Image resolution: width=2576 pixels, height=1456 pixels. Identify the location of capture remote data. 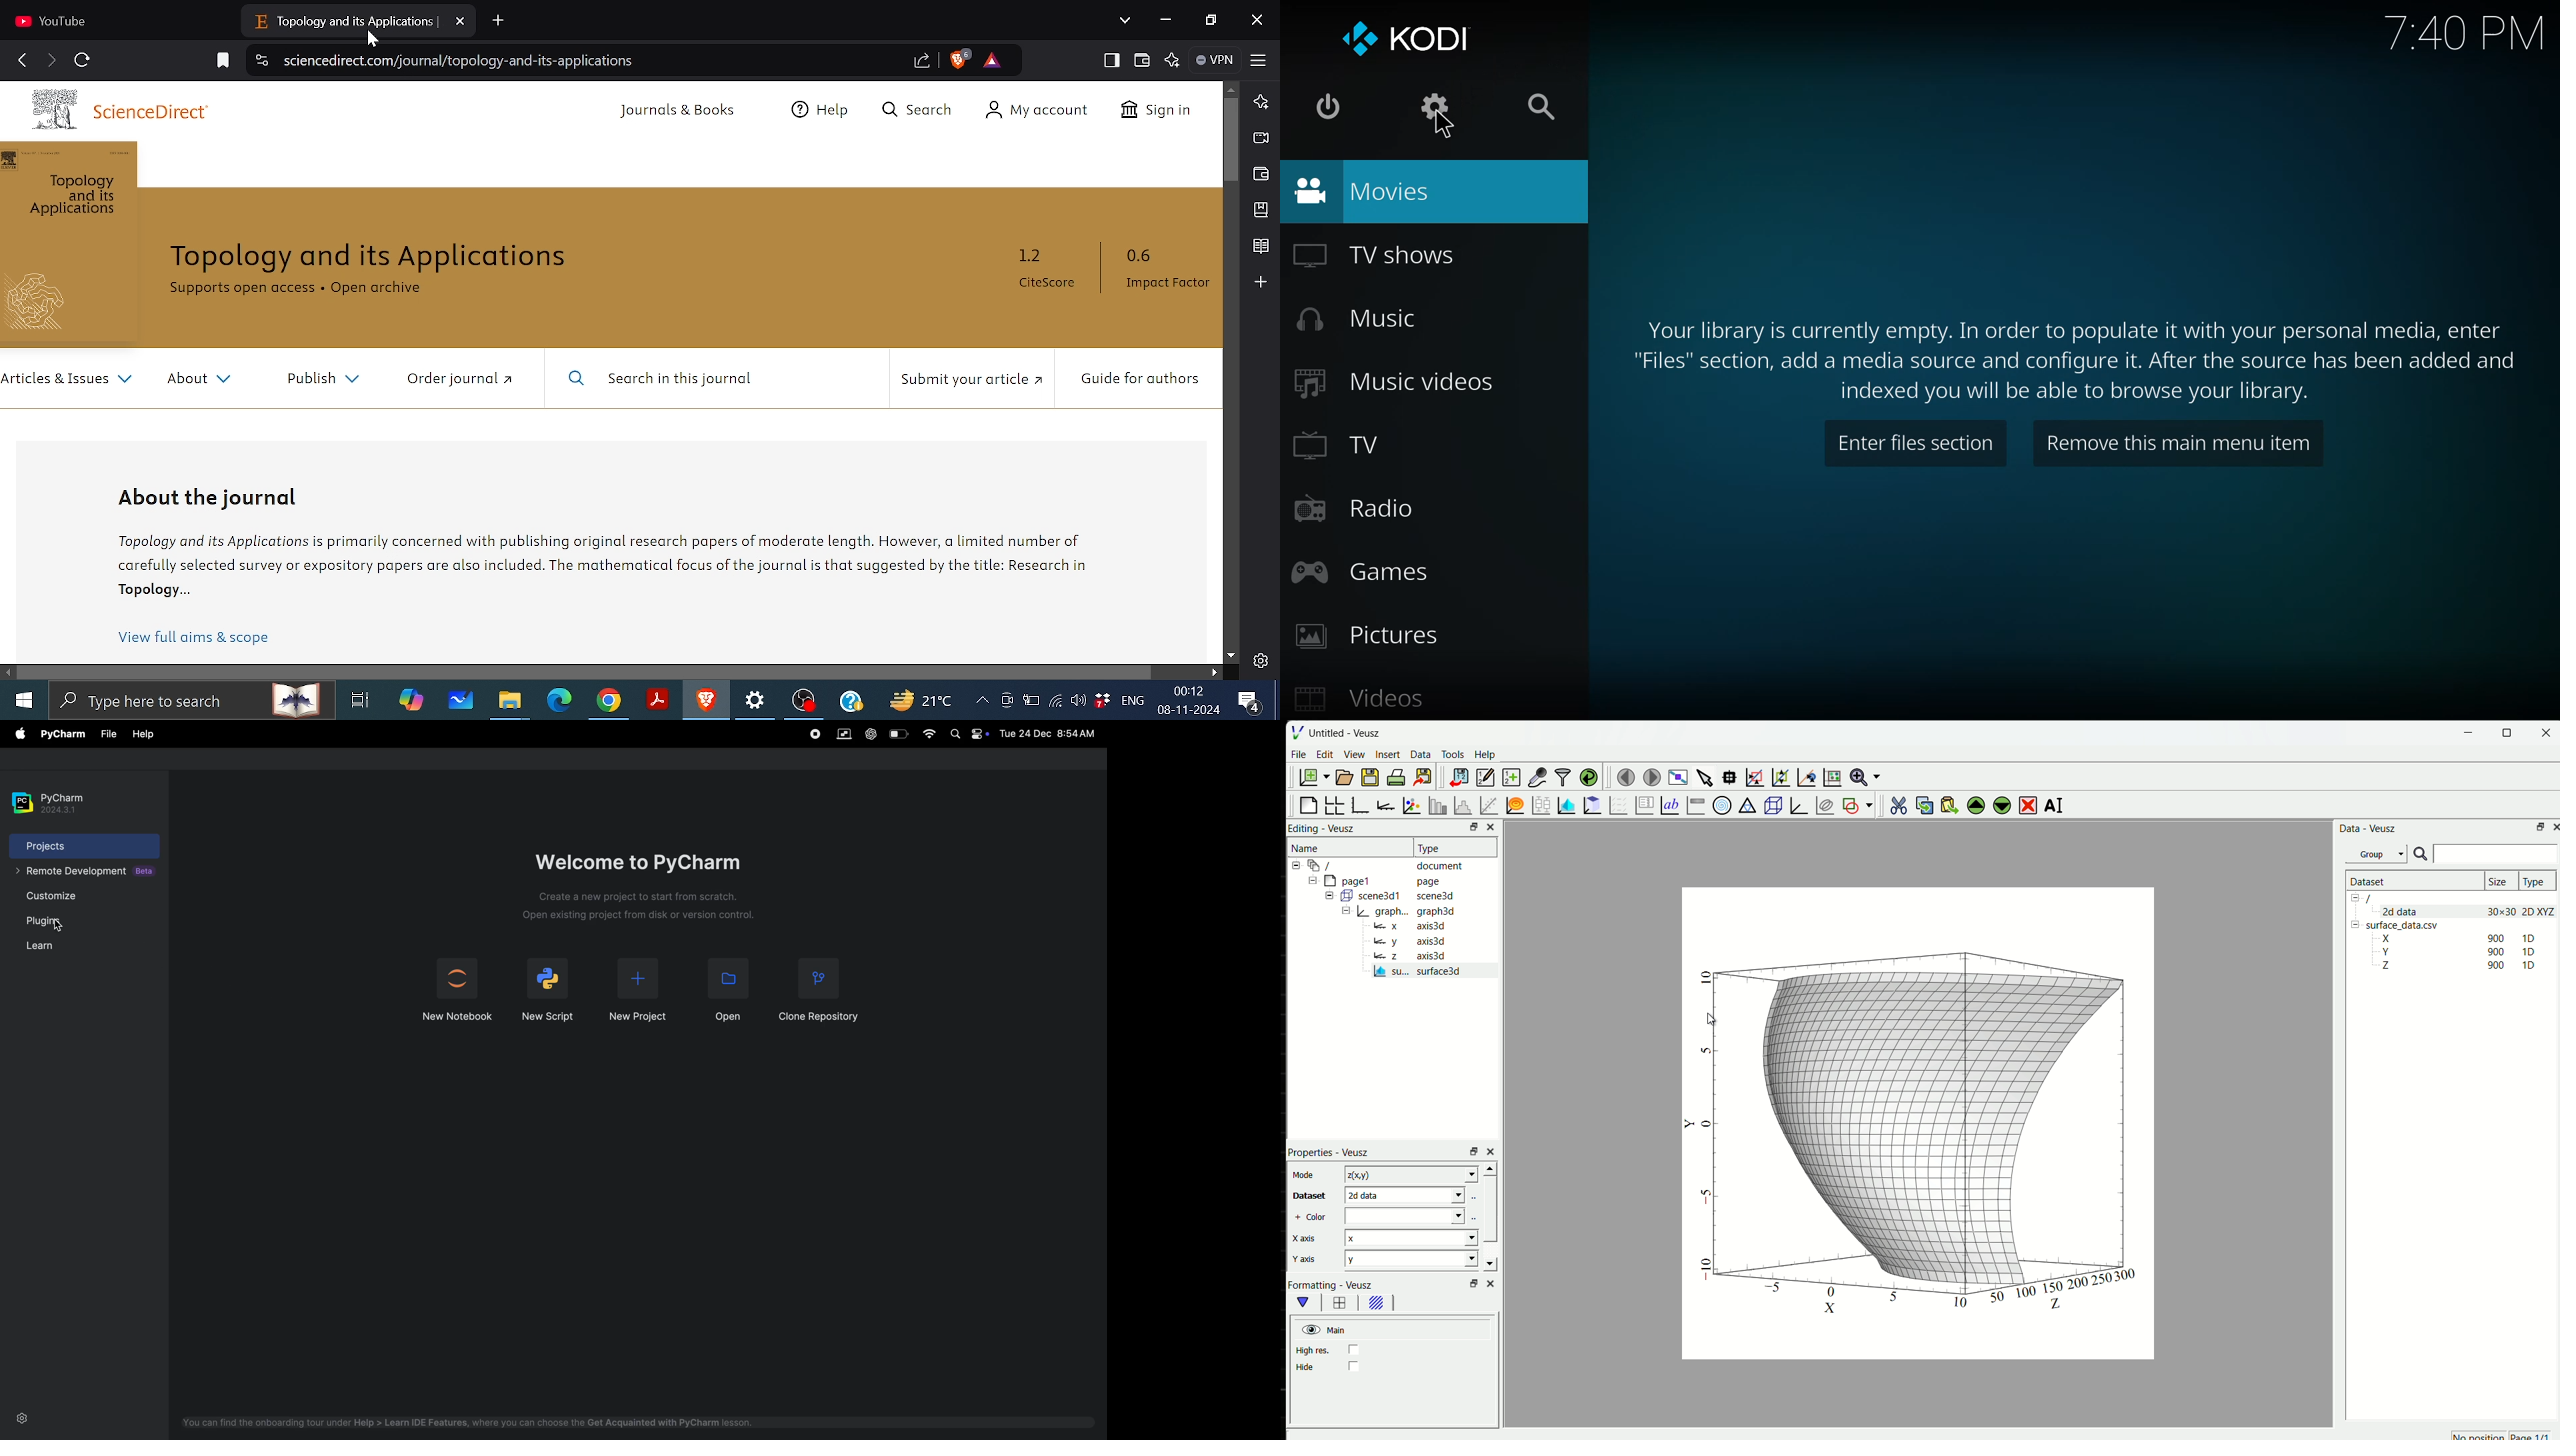
(1538, 777).